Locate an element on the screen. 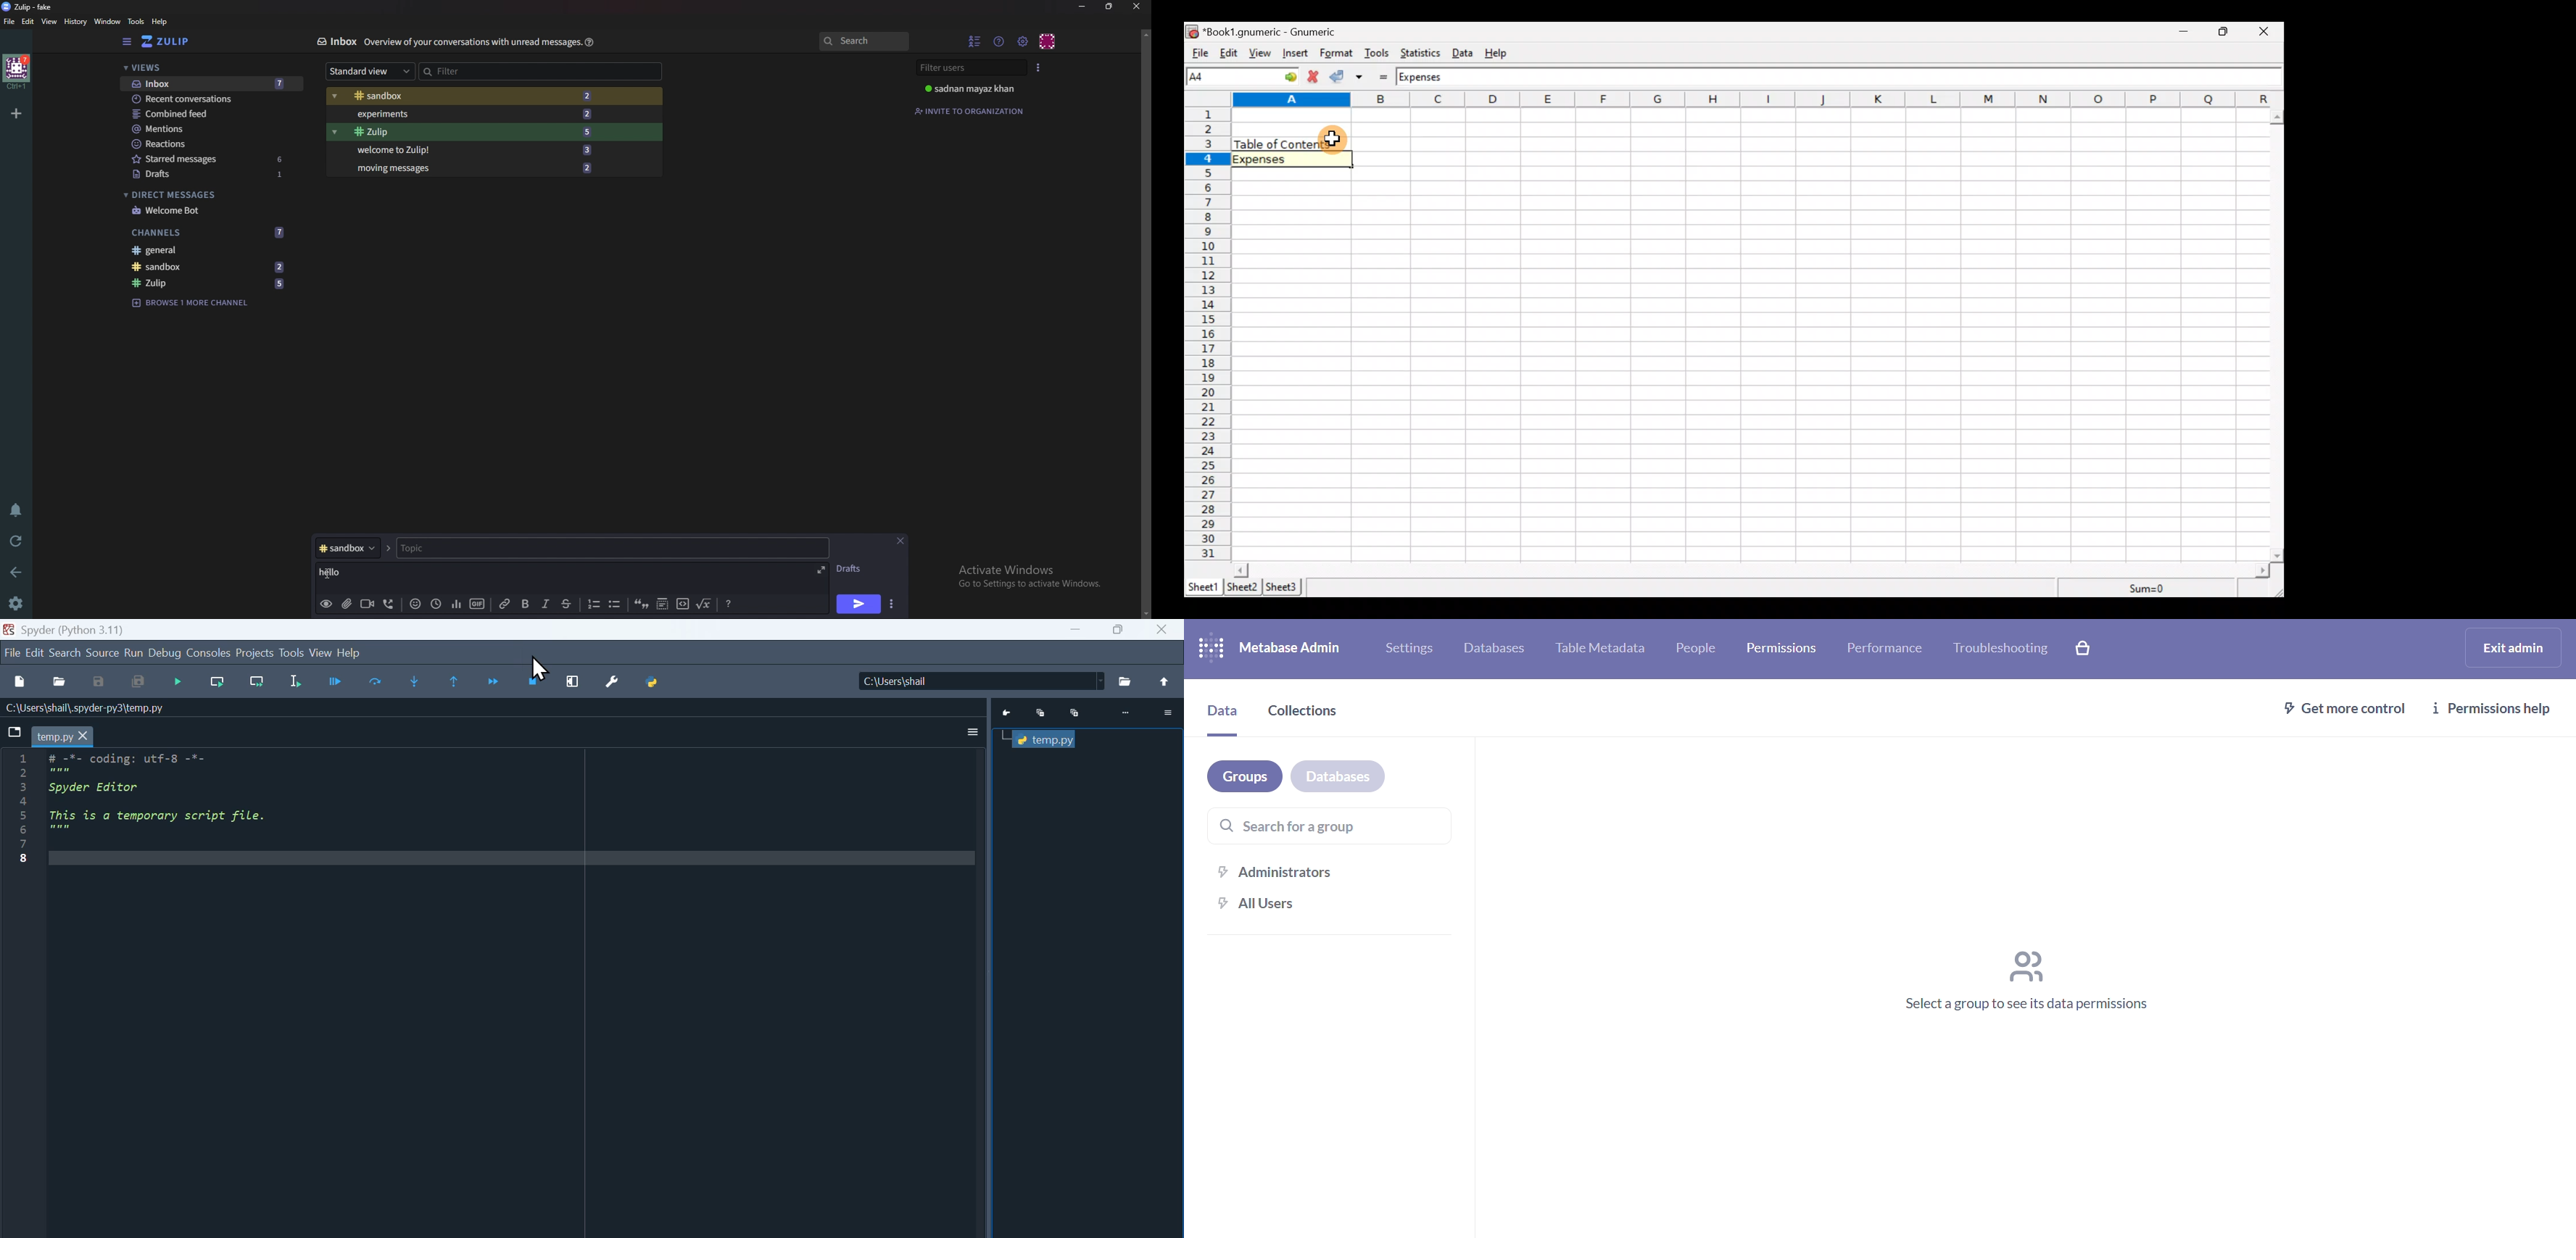 The width and height of the screenshot is (2576, 1260). Combined feed is located at coordinates (204, 113).